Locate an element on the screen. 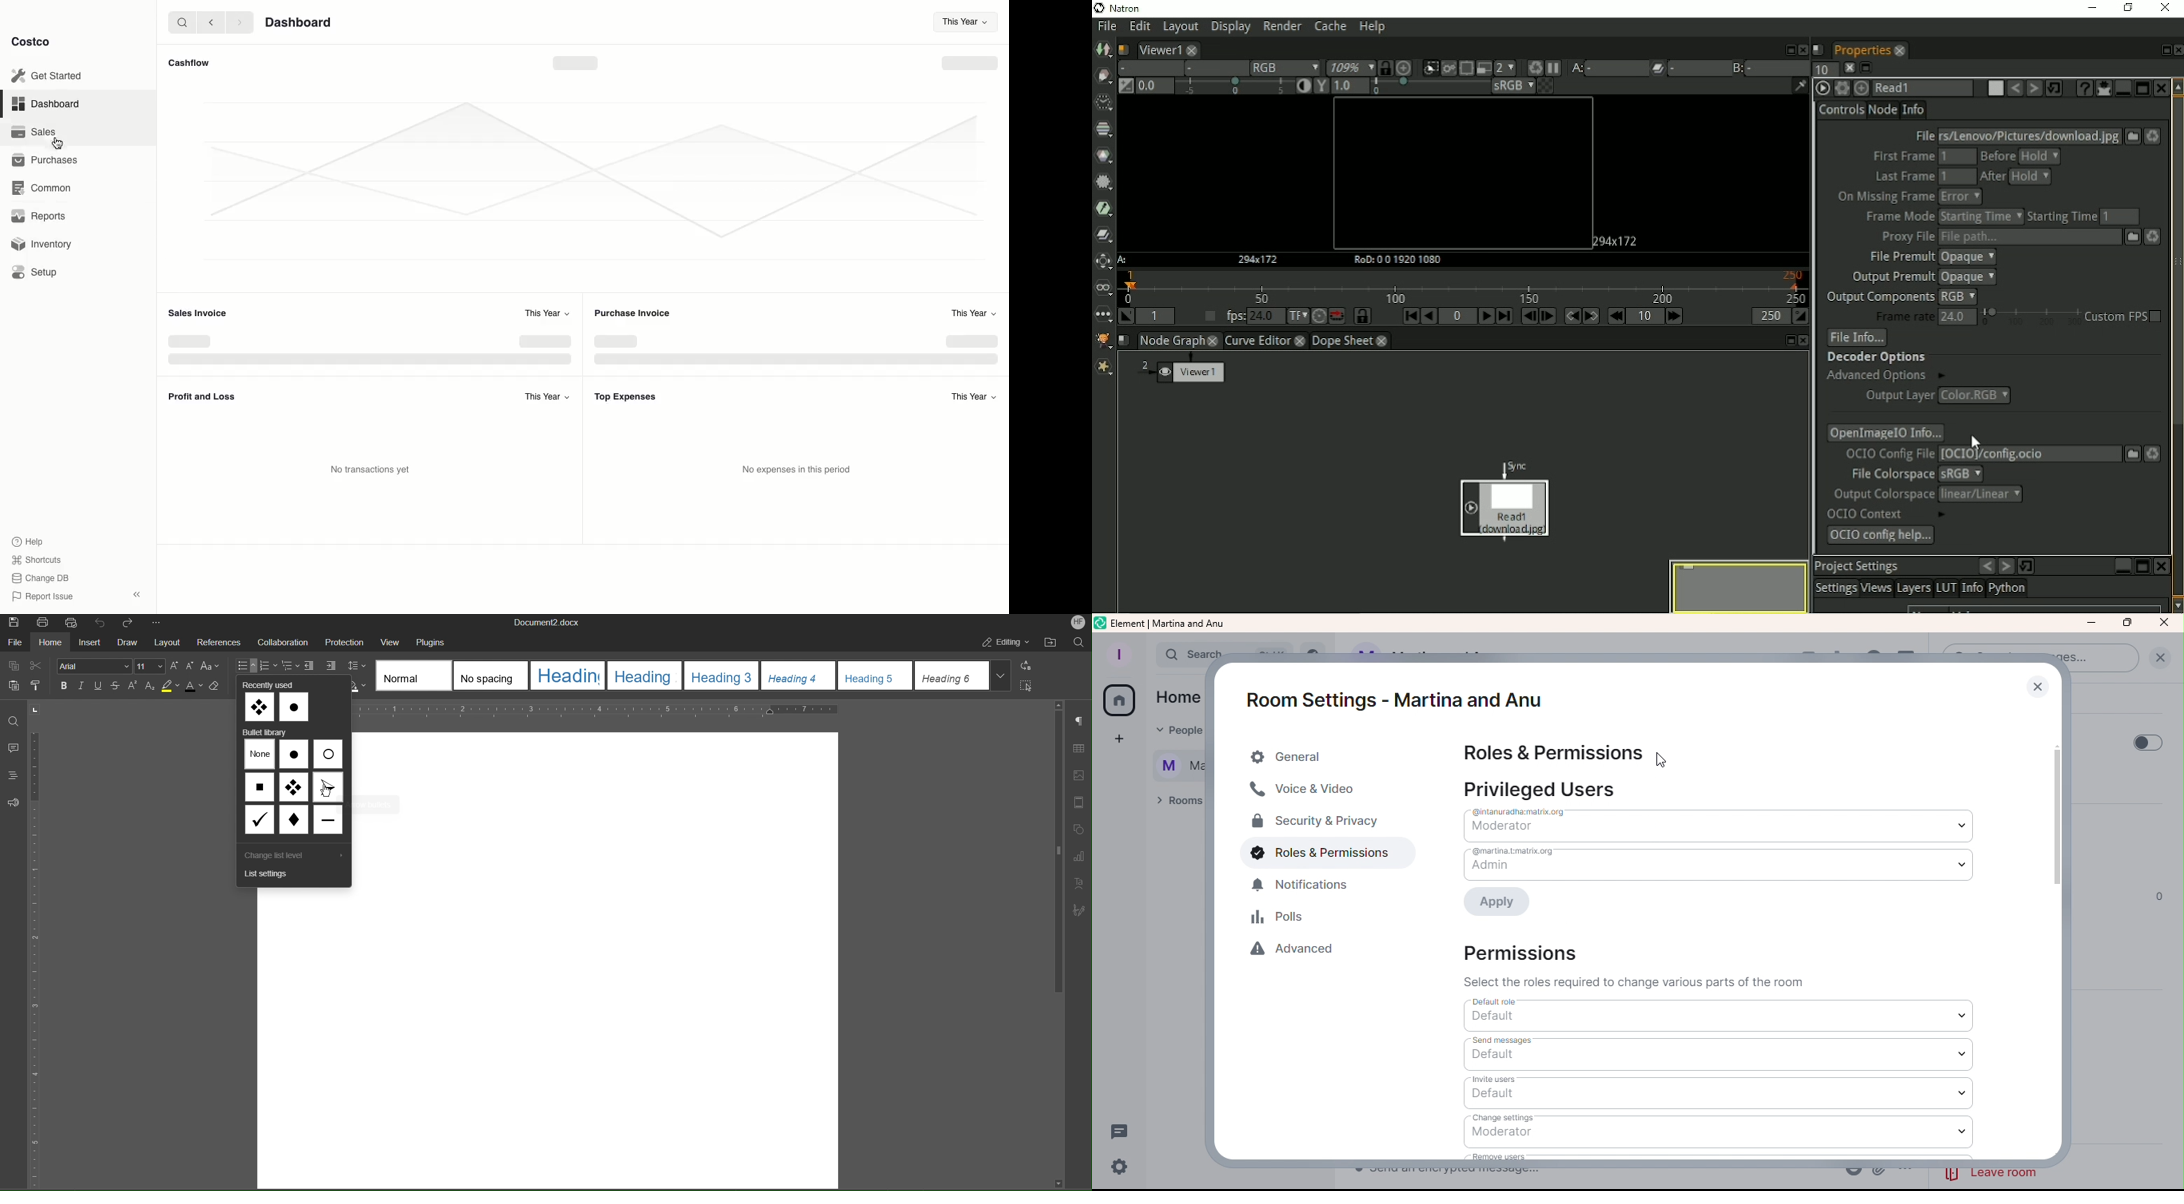  Diamond is located at coordinates (293, 820).